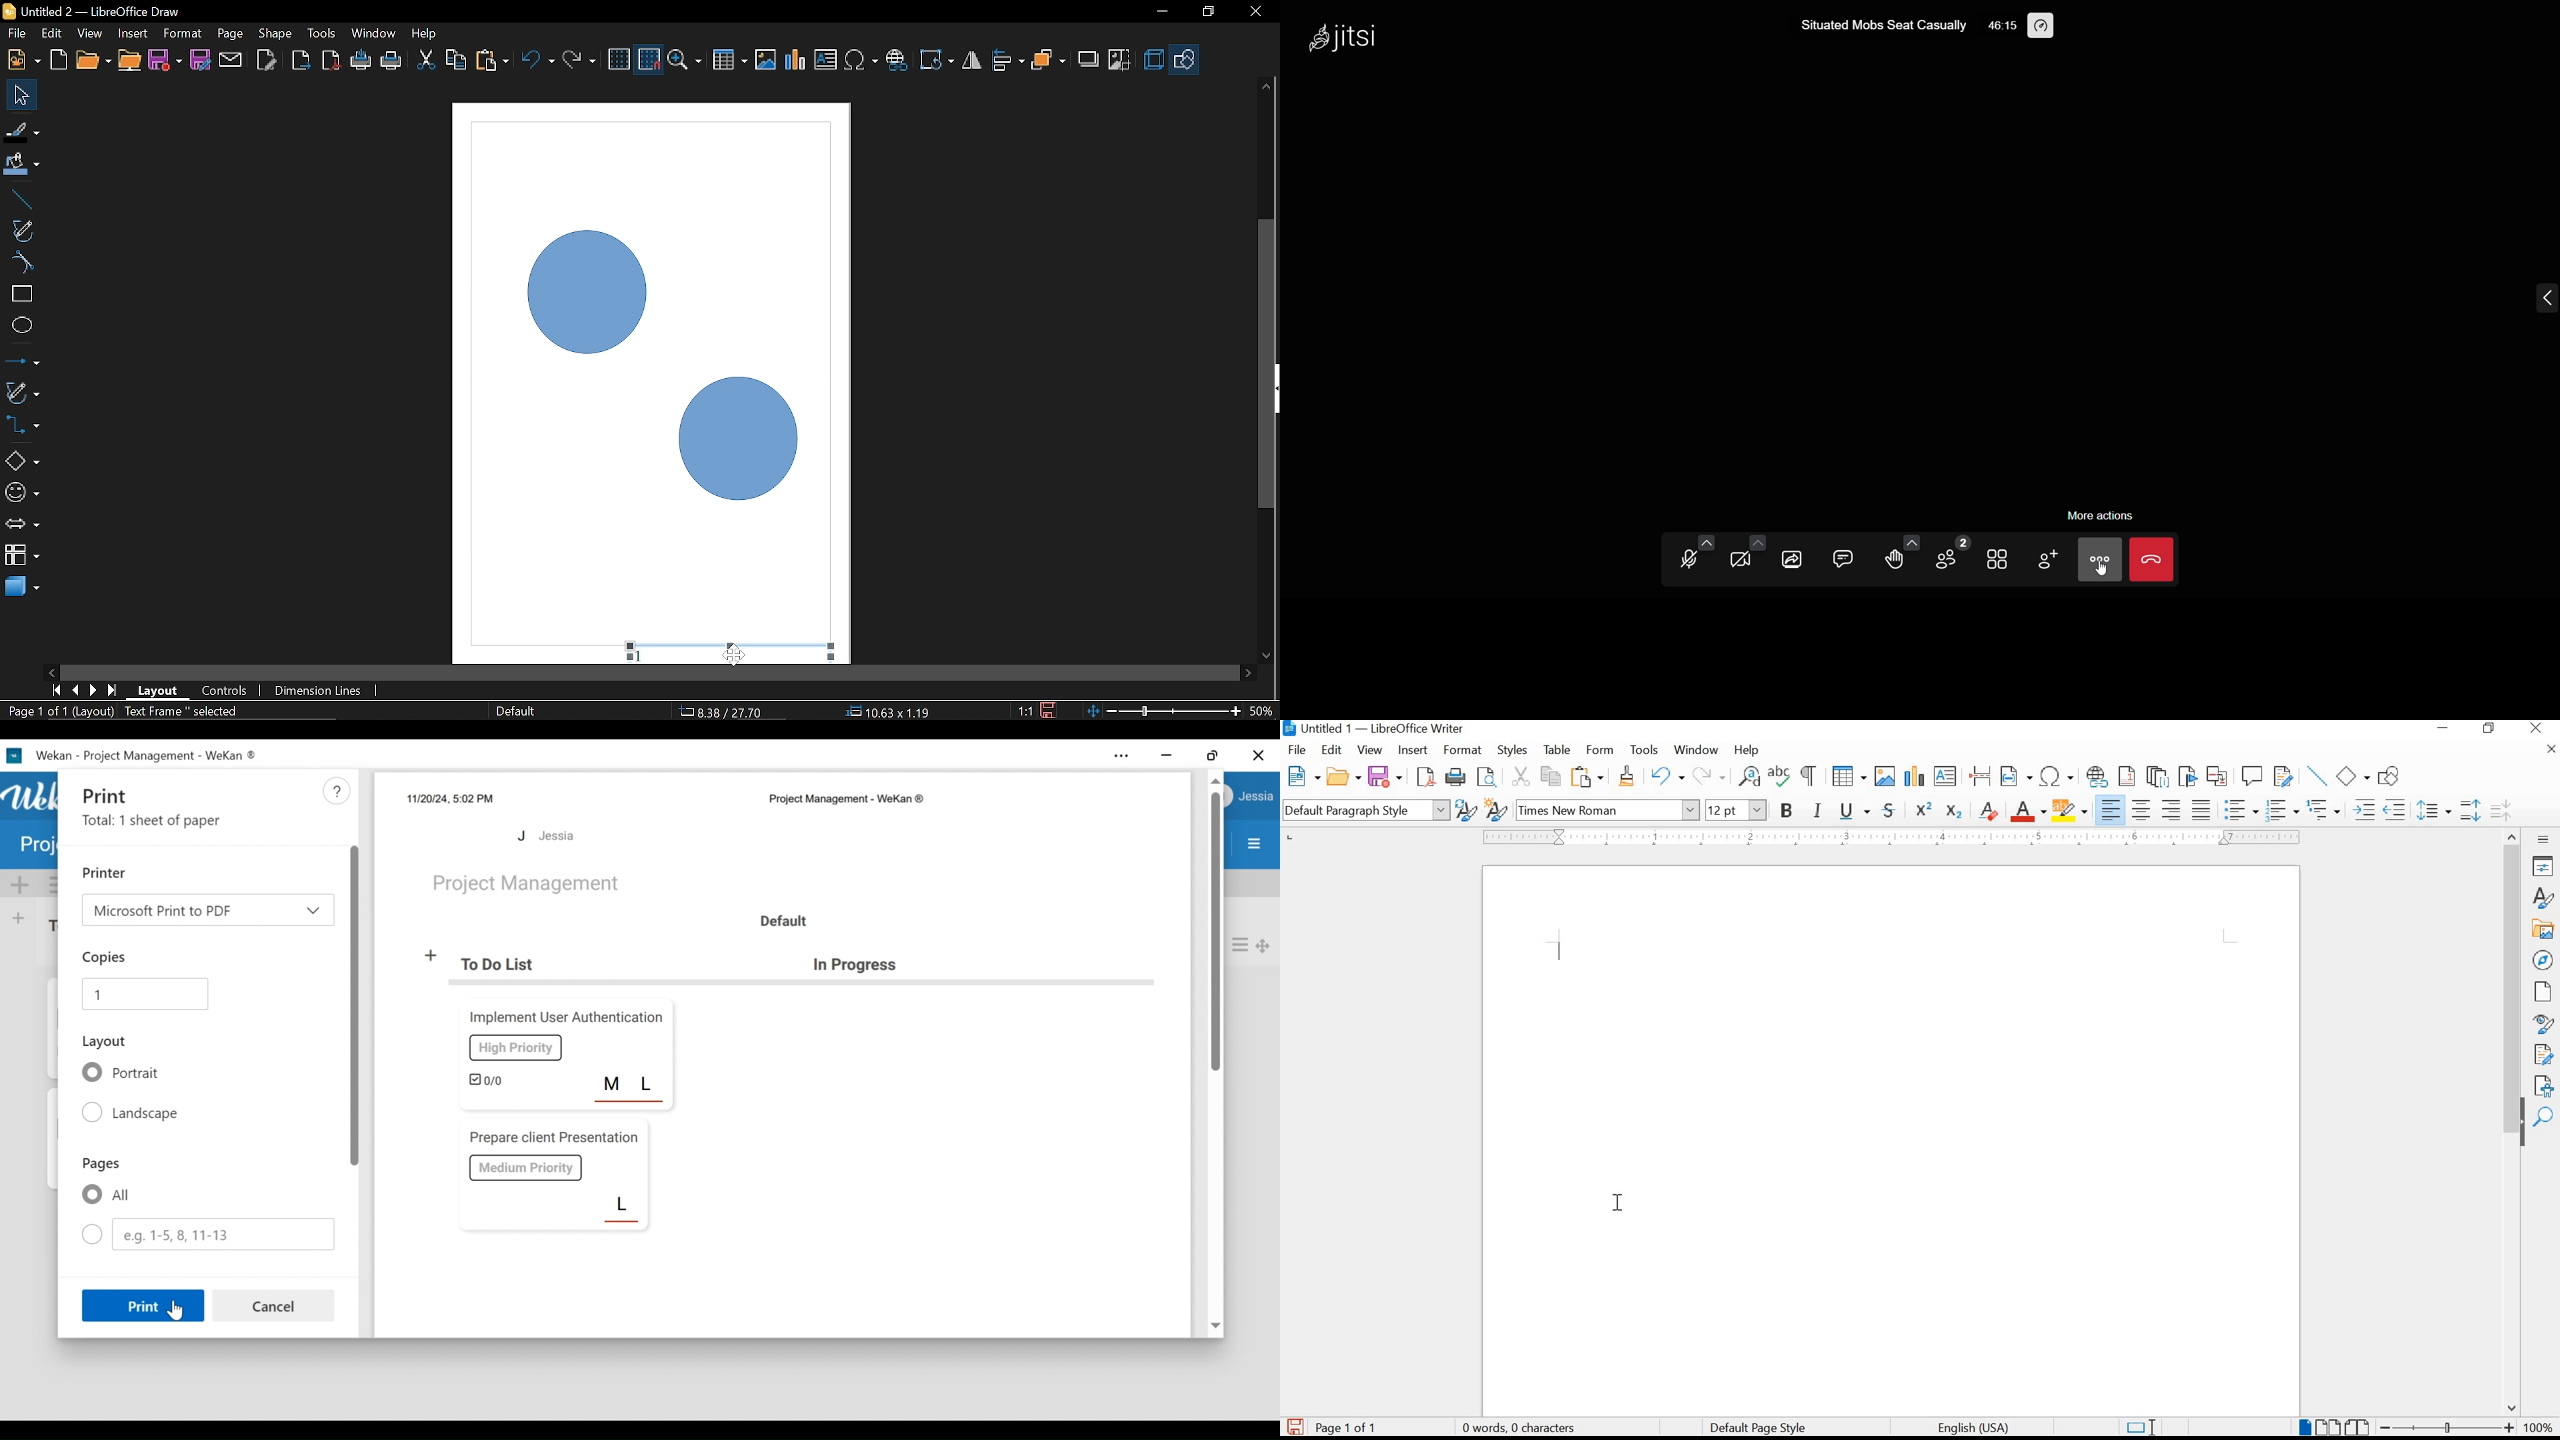 Image resolution: width=2576 pixels, height=1456 pixels. Describe the element at coordinates (1988, 811) in the screenshot. I see `CLEAR DIRECT FORMATTING` at that location.